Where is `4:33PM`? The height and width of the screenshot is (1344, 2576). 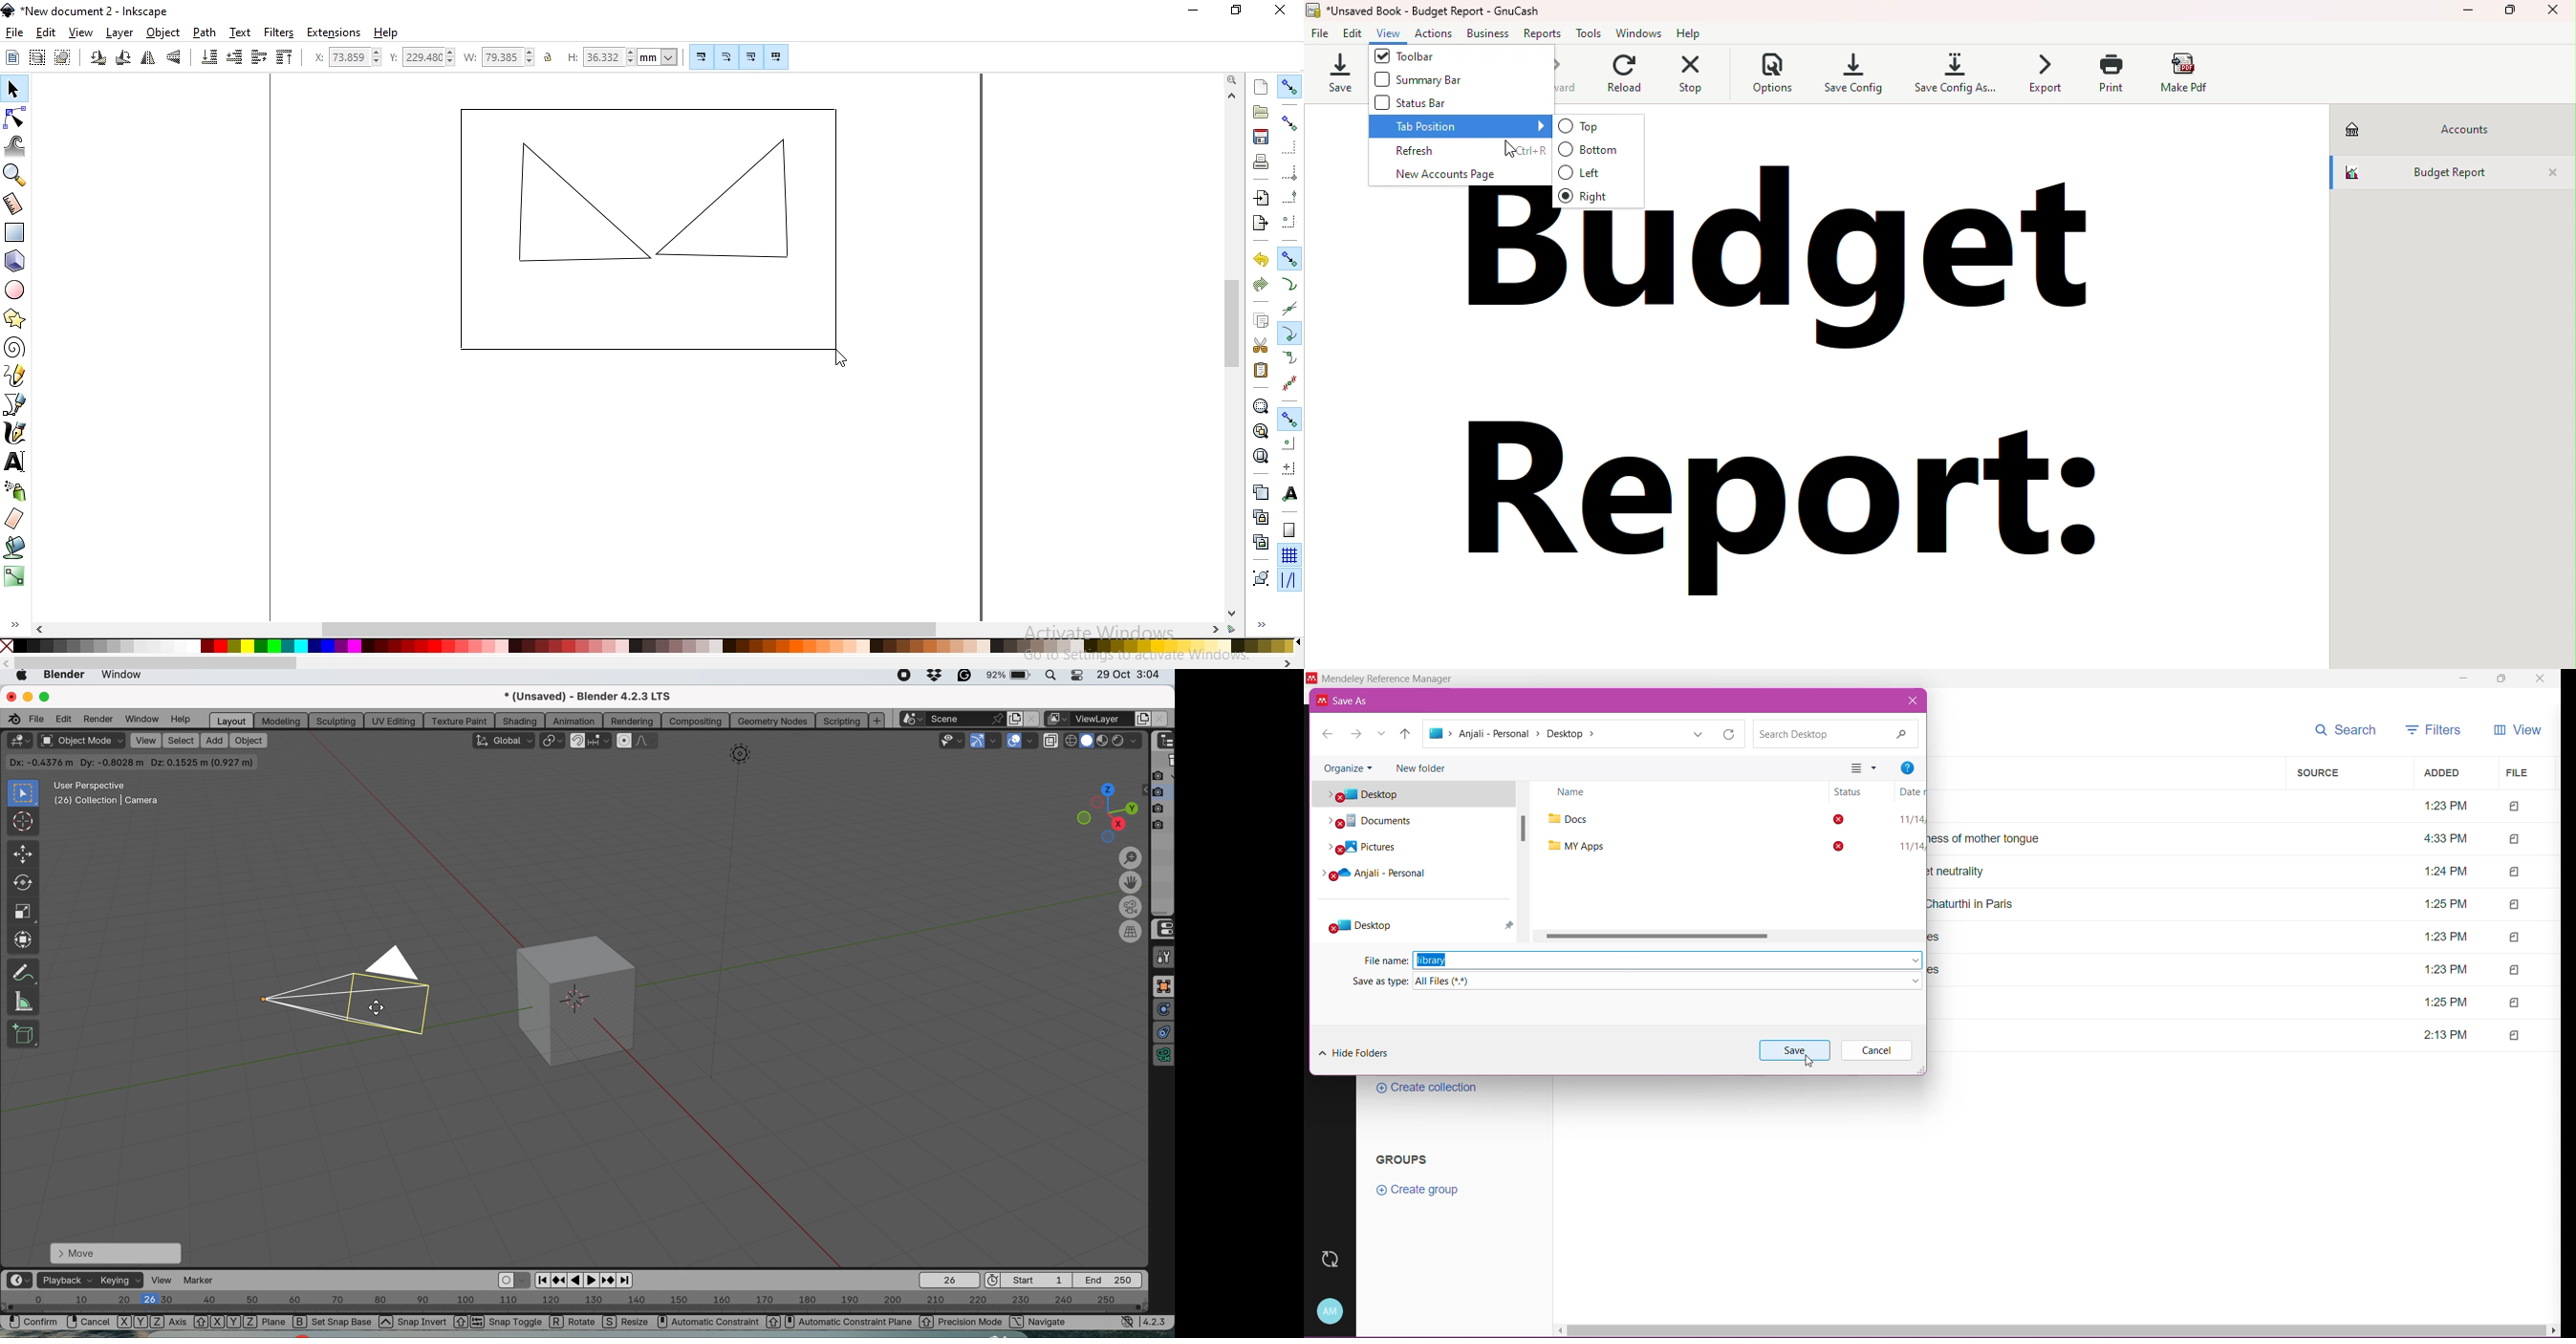 4:33PM is located at coordinates (2446, 839).